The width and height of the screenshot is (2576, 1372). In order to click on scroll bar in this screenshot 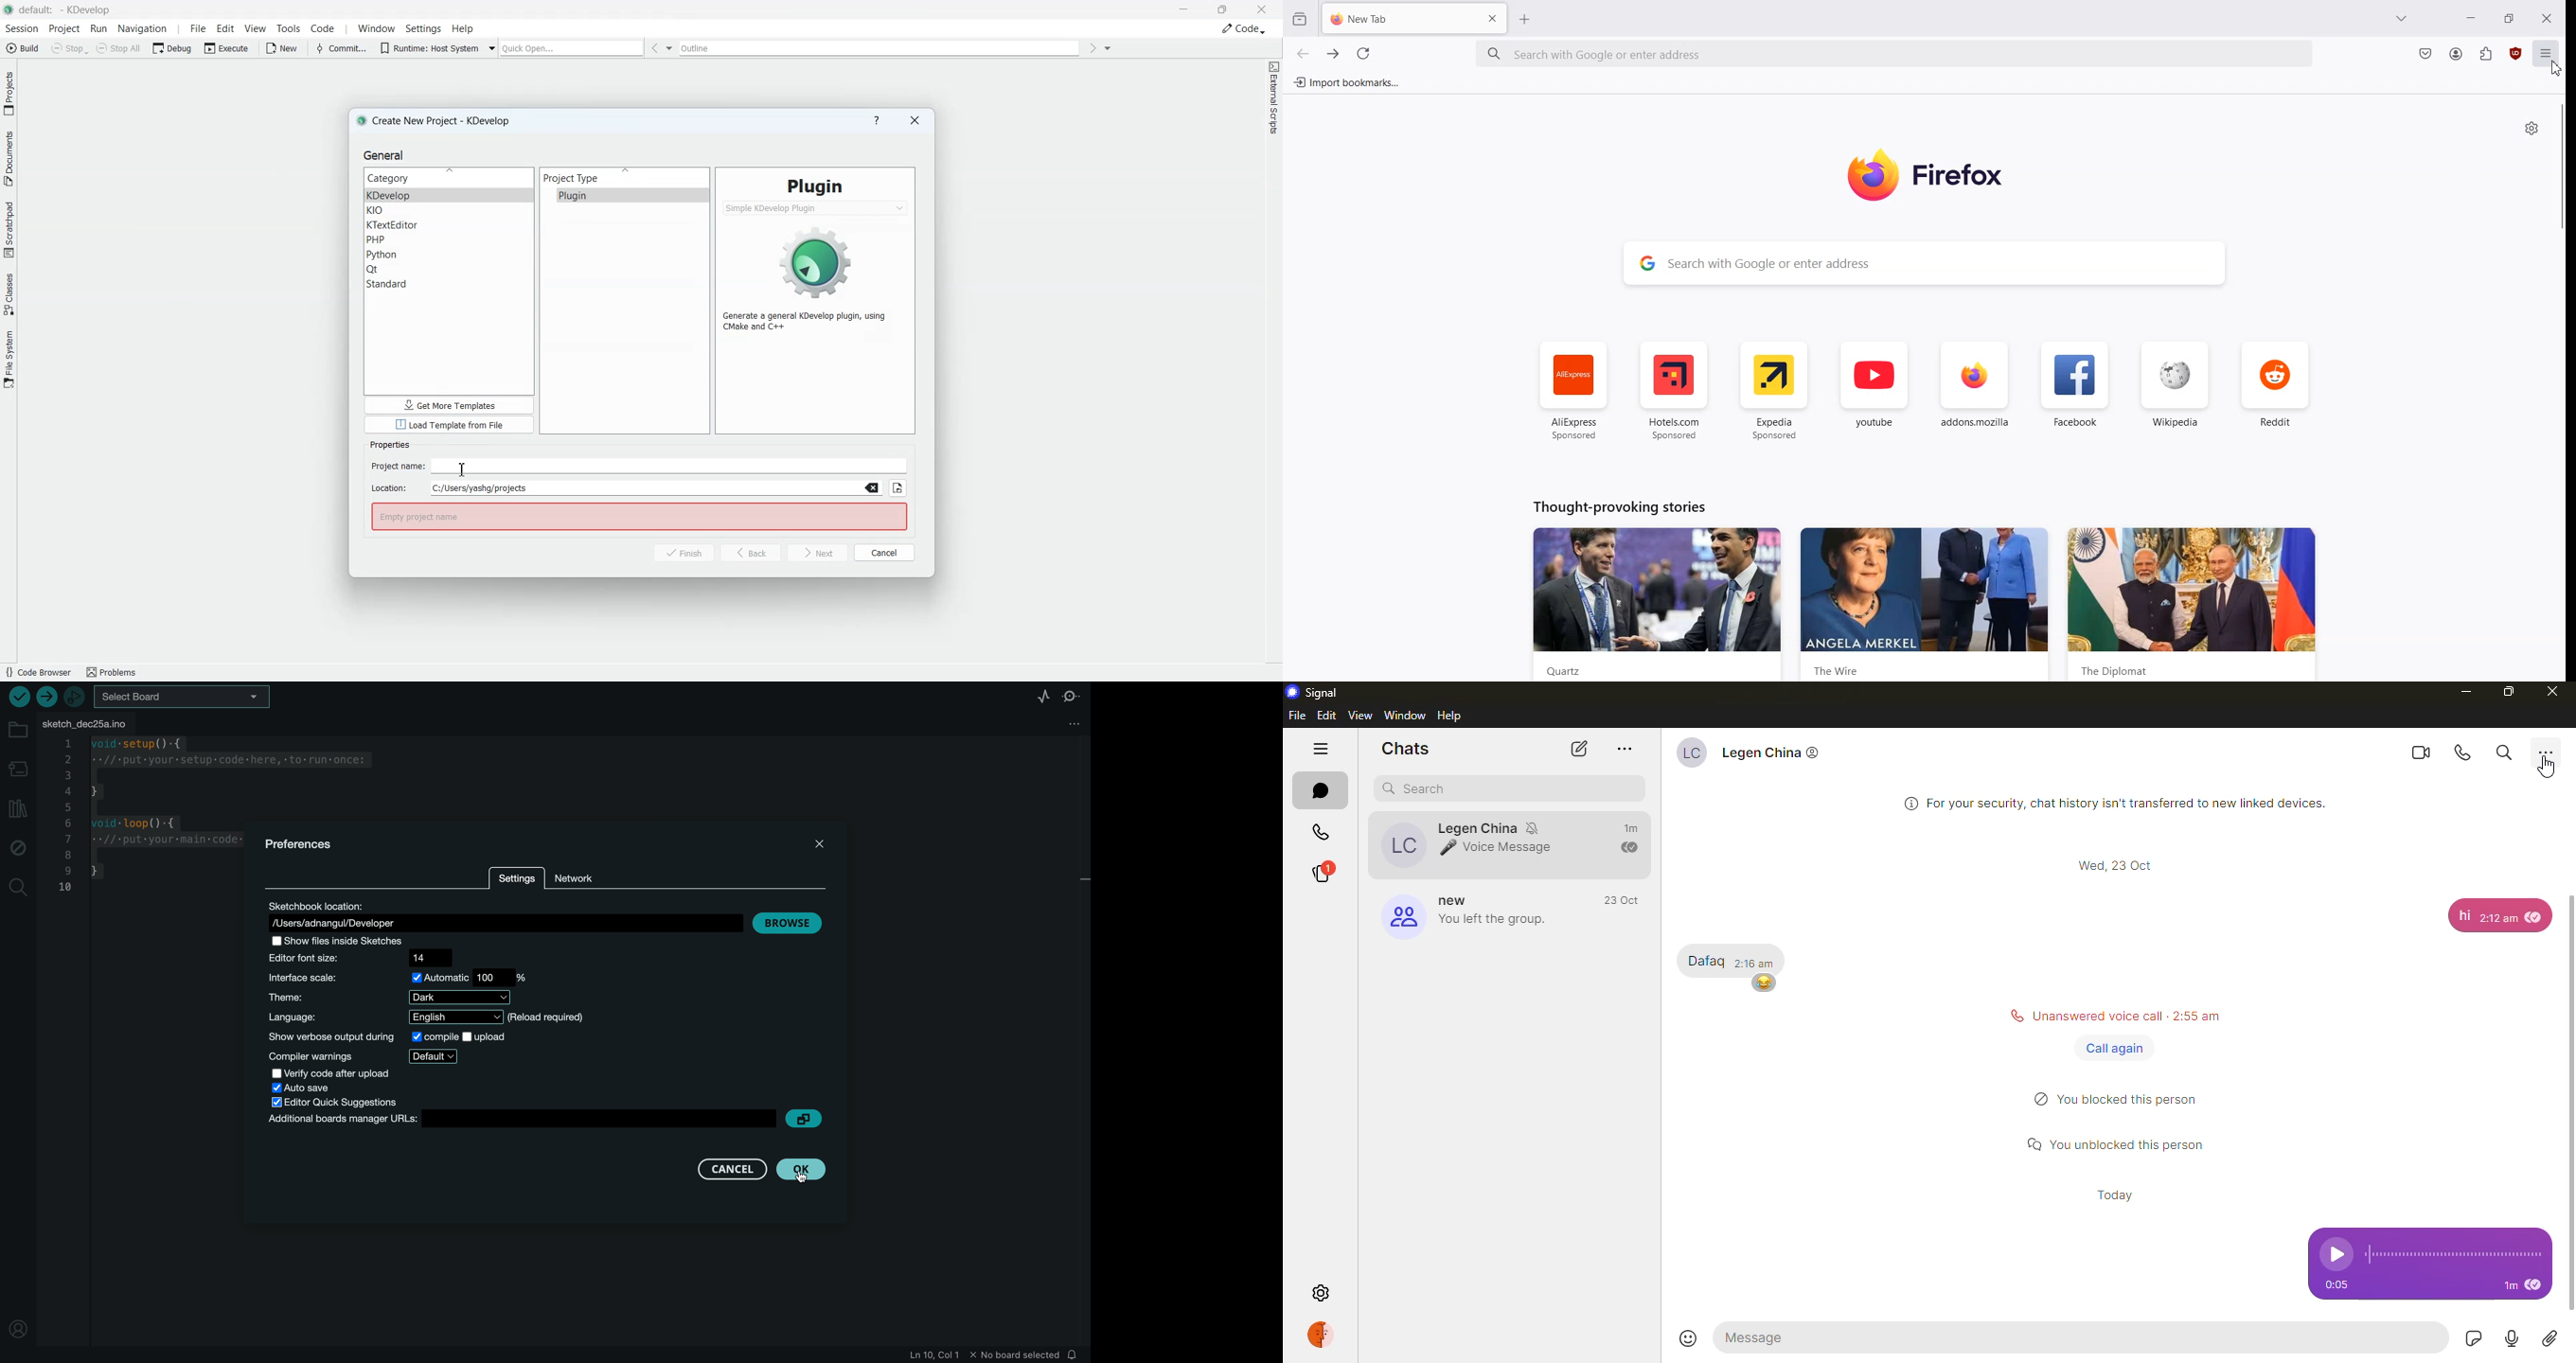, I will do `click(2575, 1103)`.